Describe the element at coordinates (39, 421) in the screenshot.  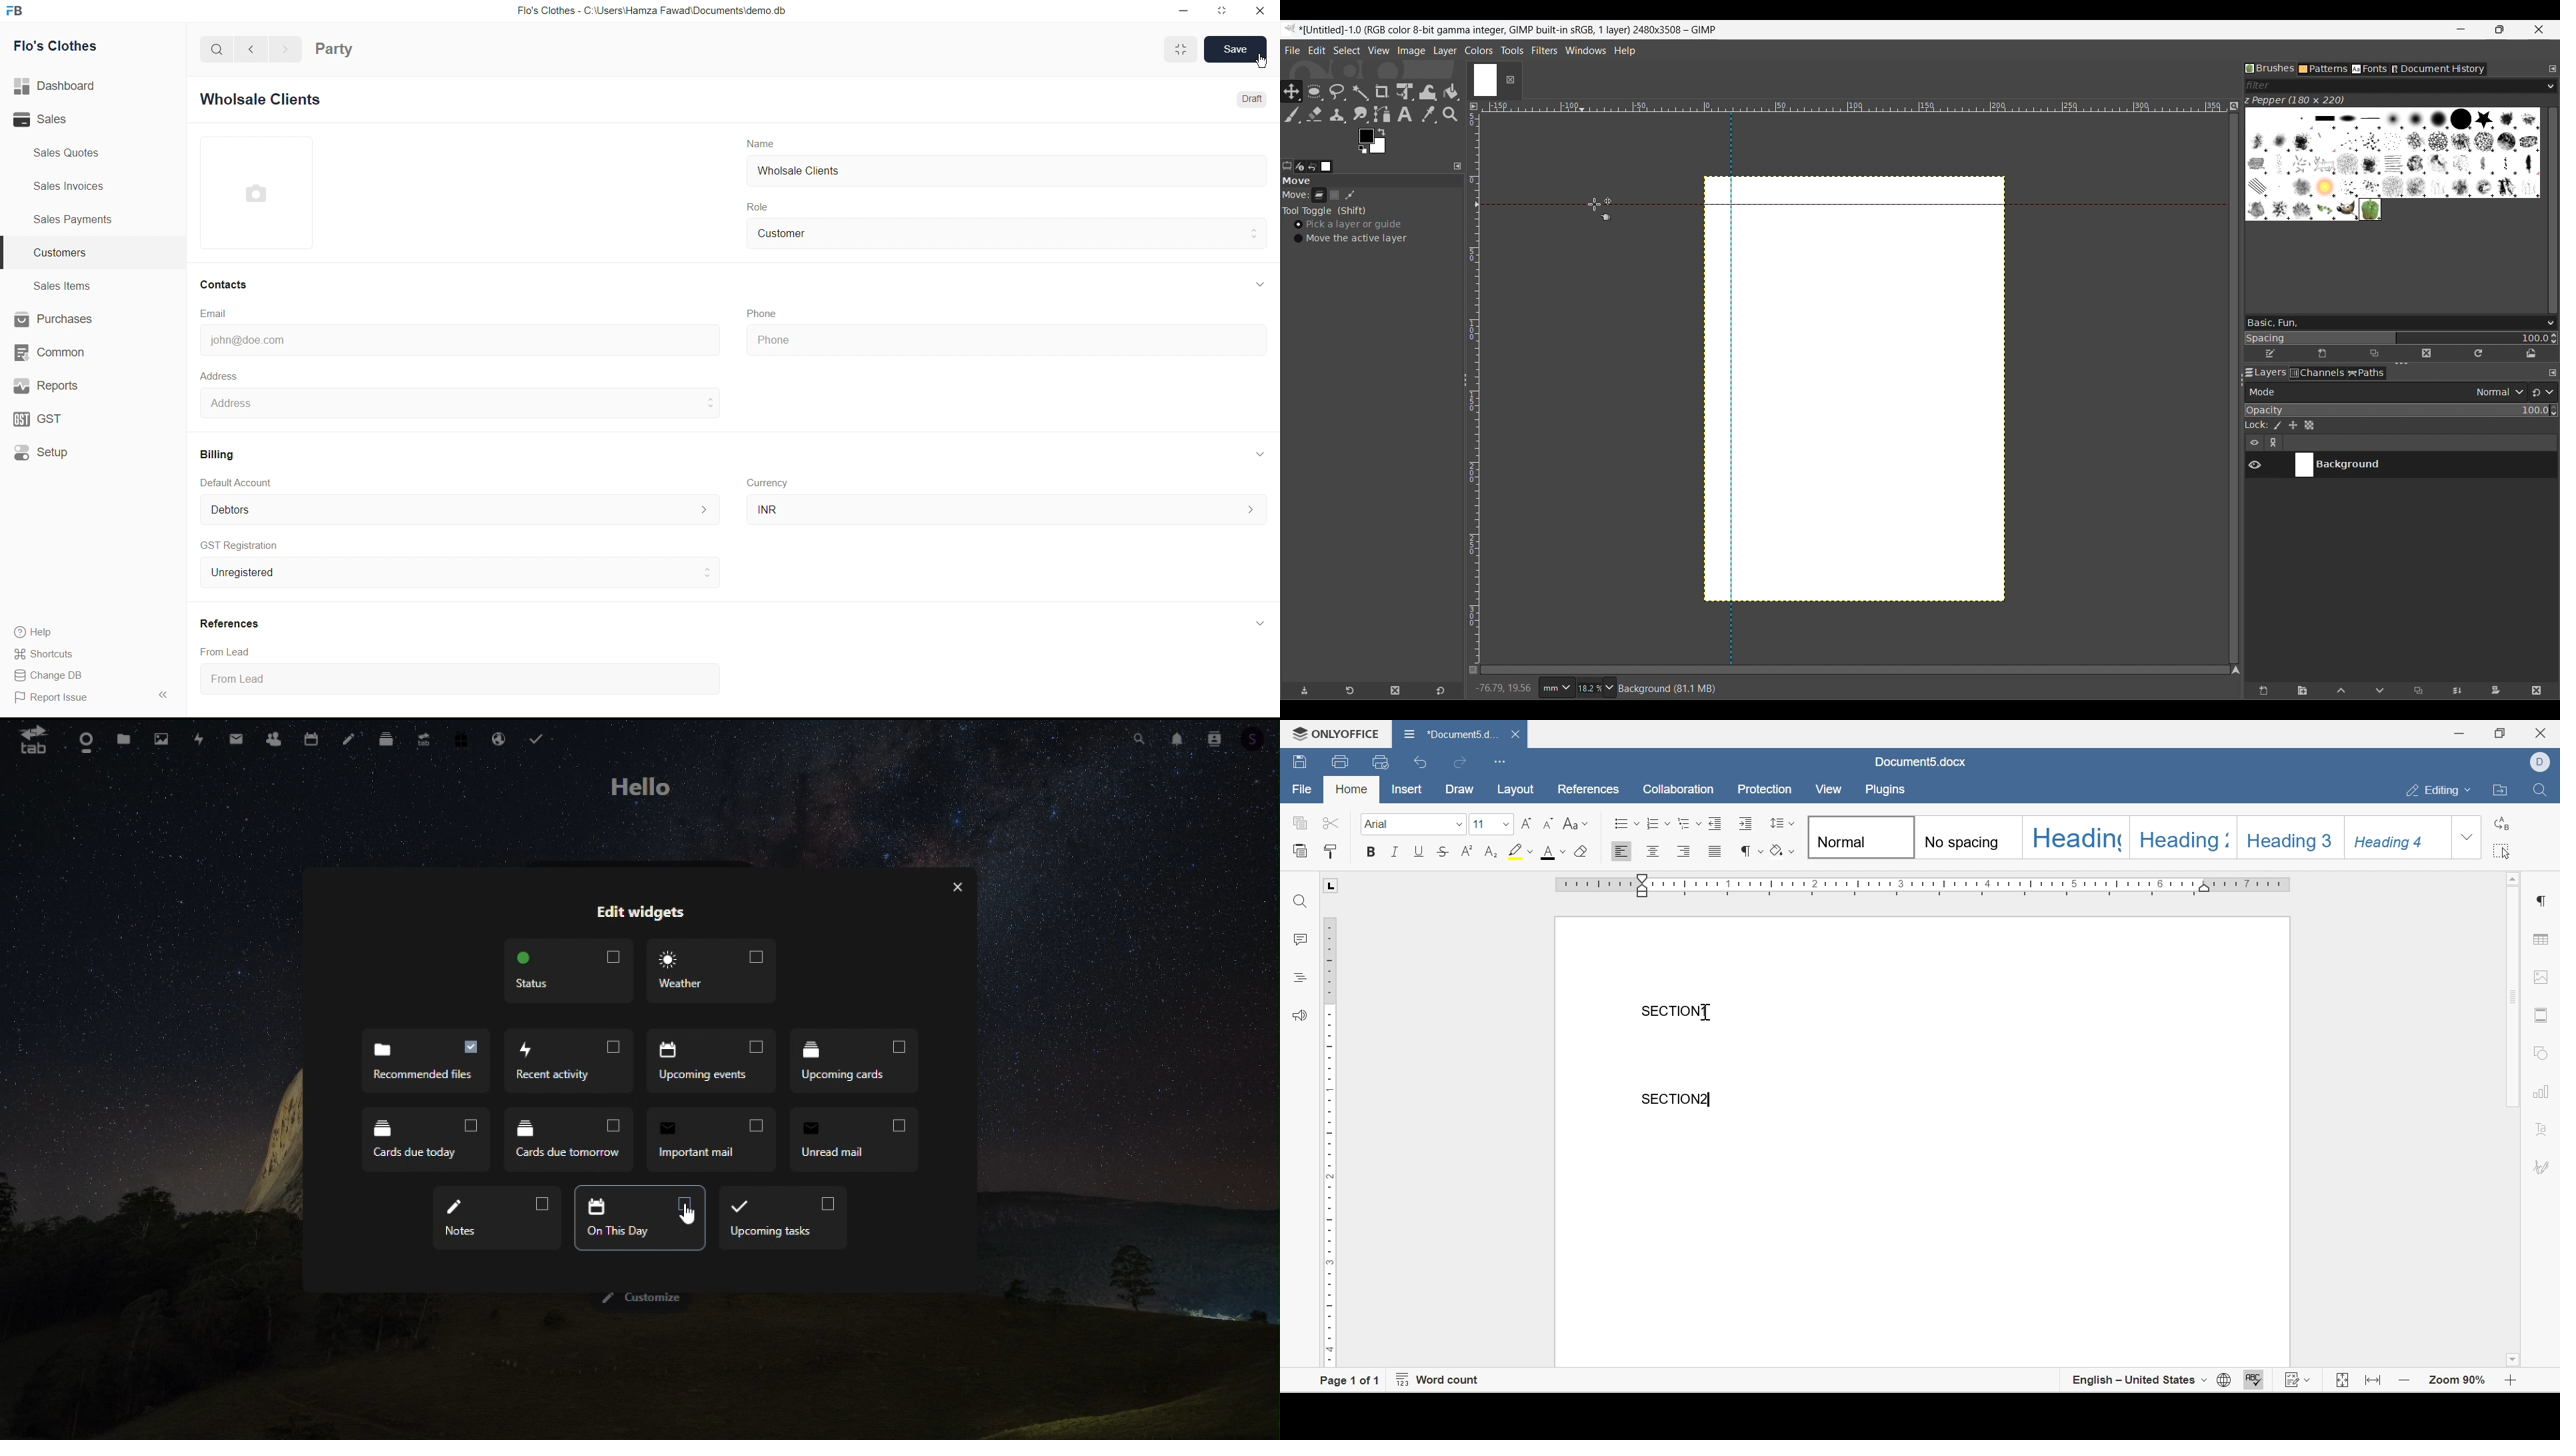
I see `GST` at that location.